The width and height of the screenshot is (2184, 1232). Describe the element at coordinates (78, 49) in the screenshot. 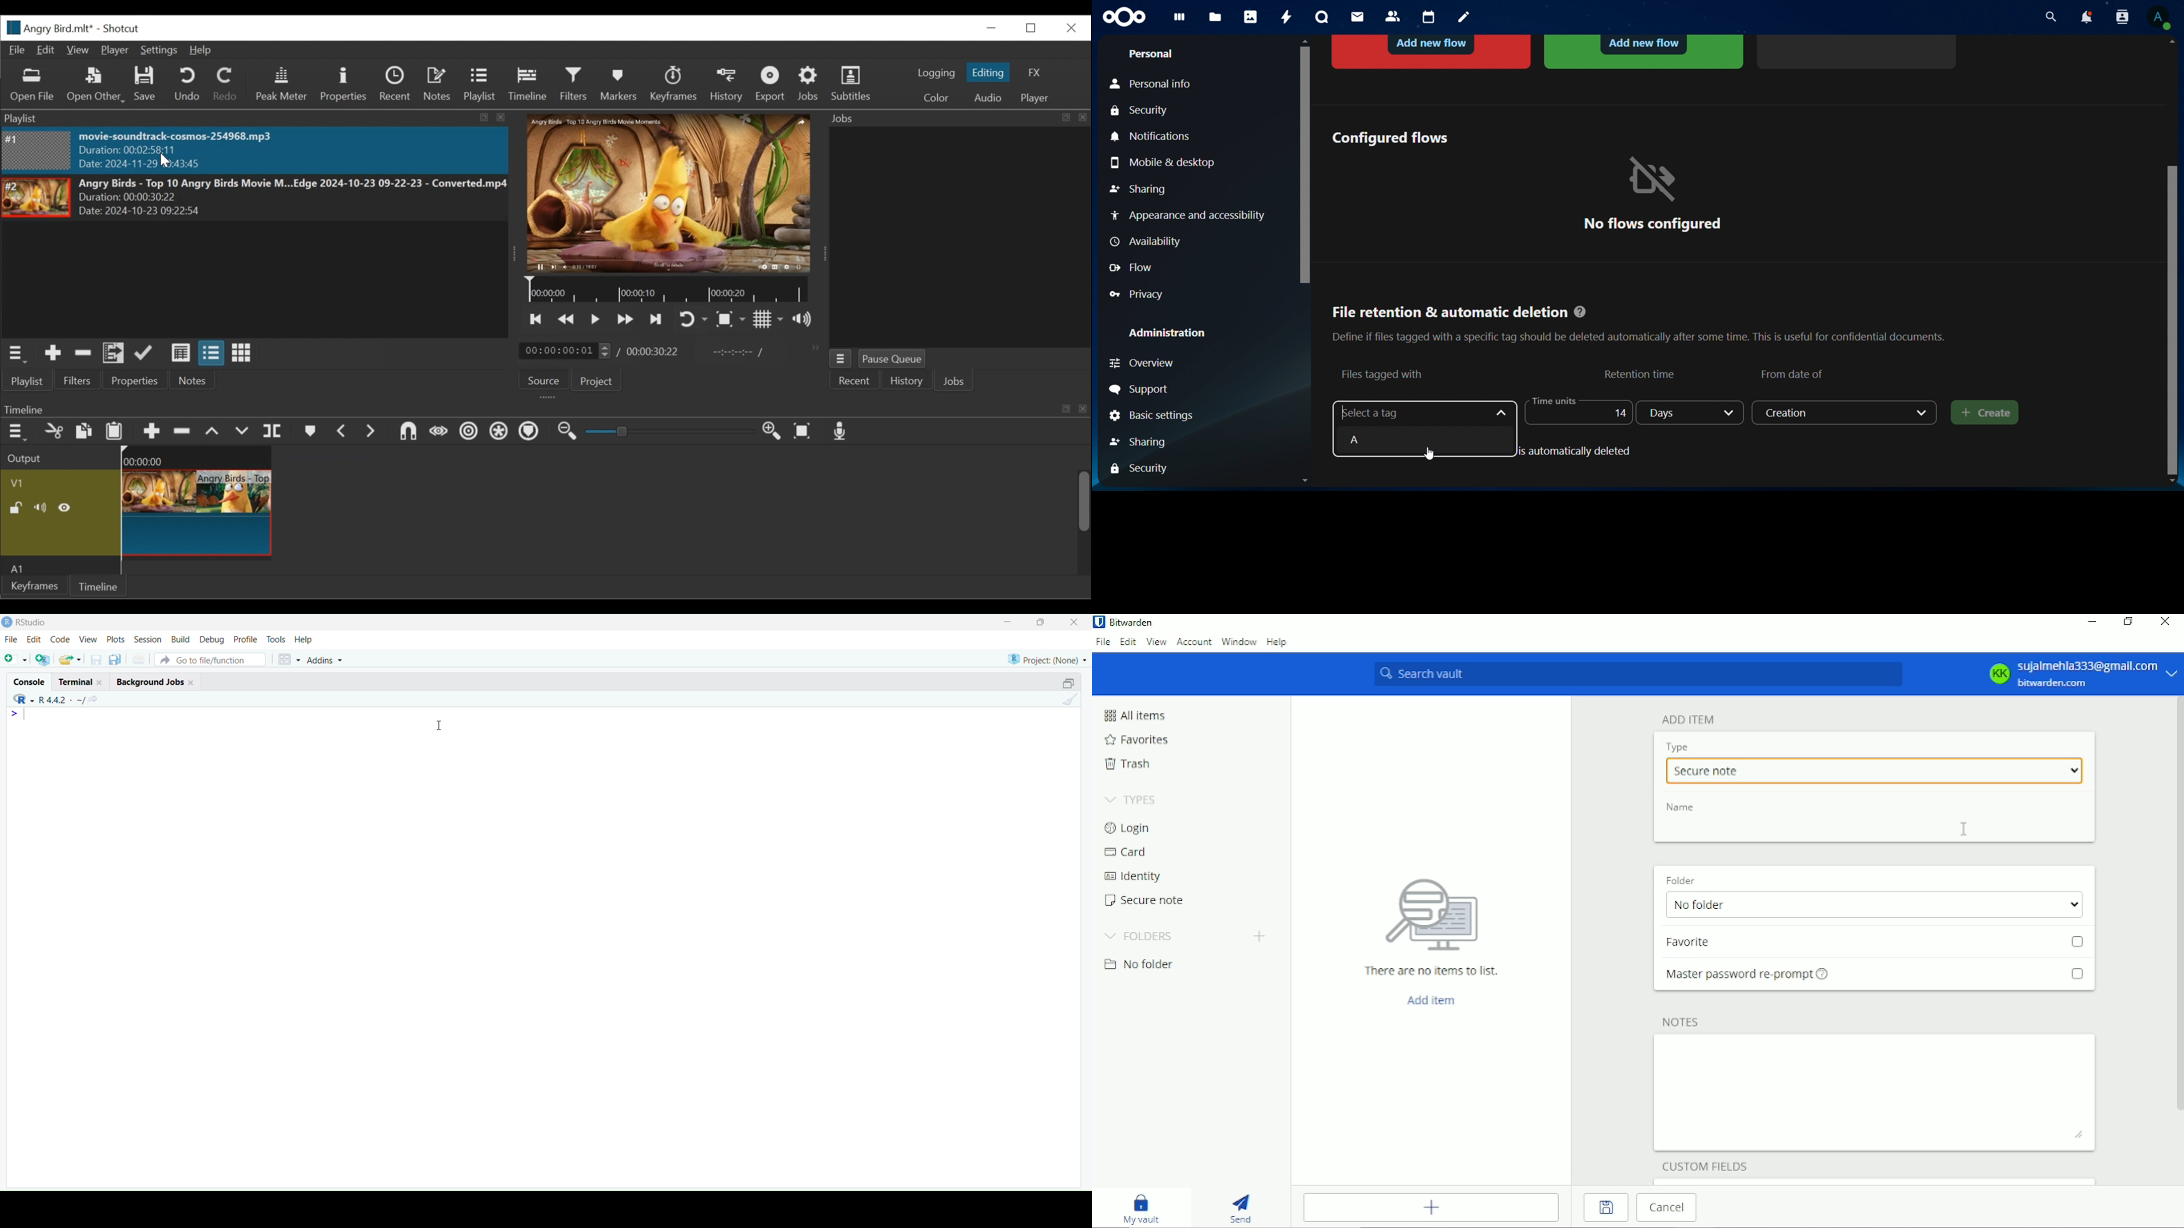

I see `View` at that location.